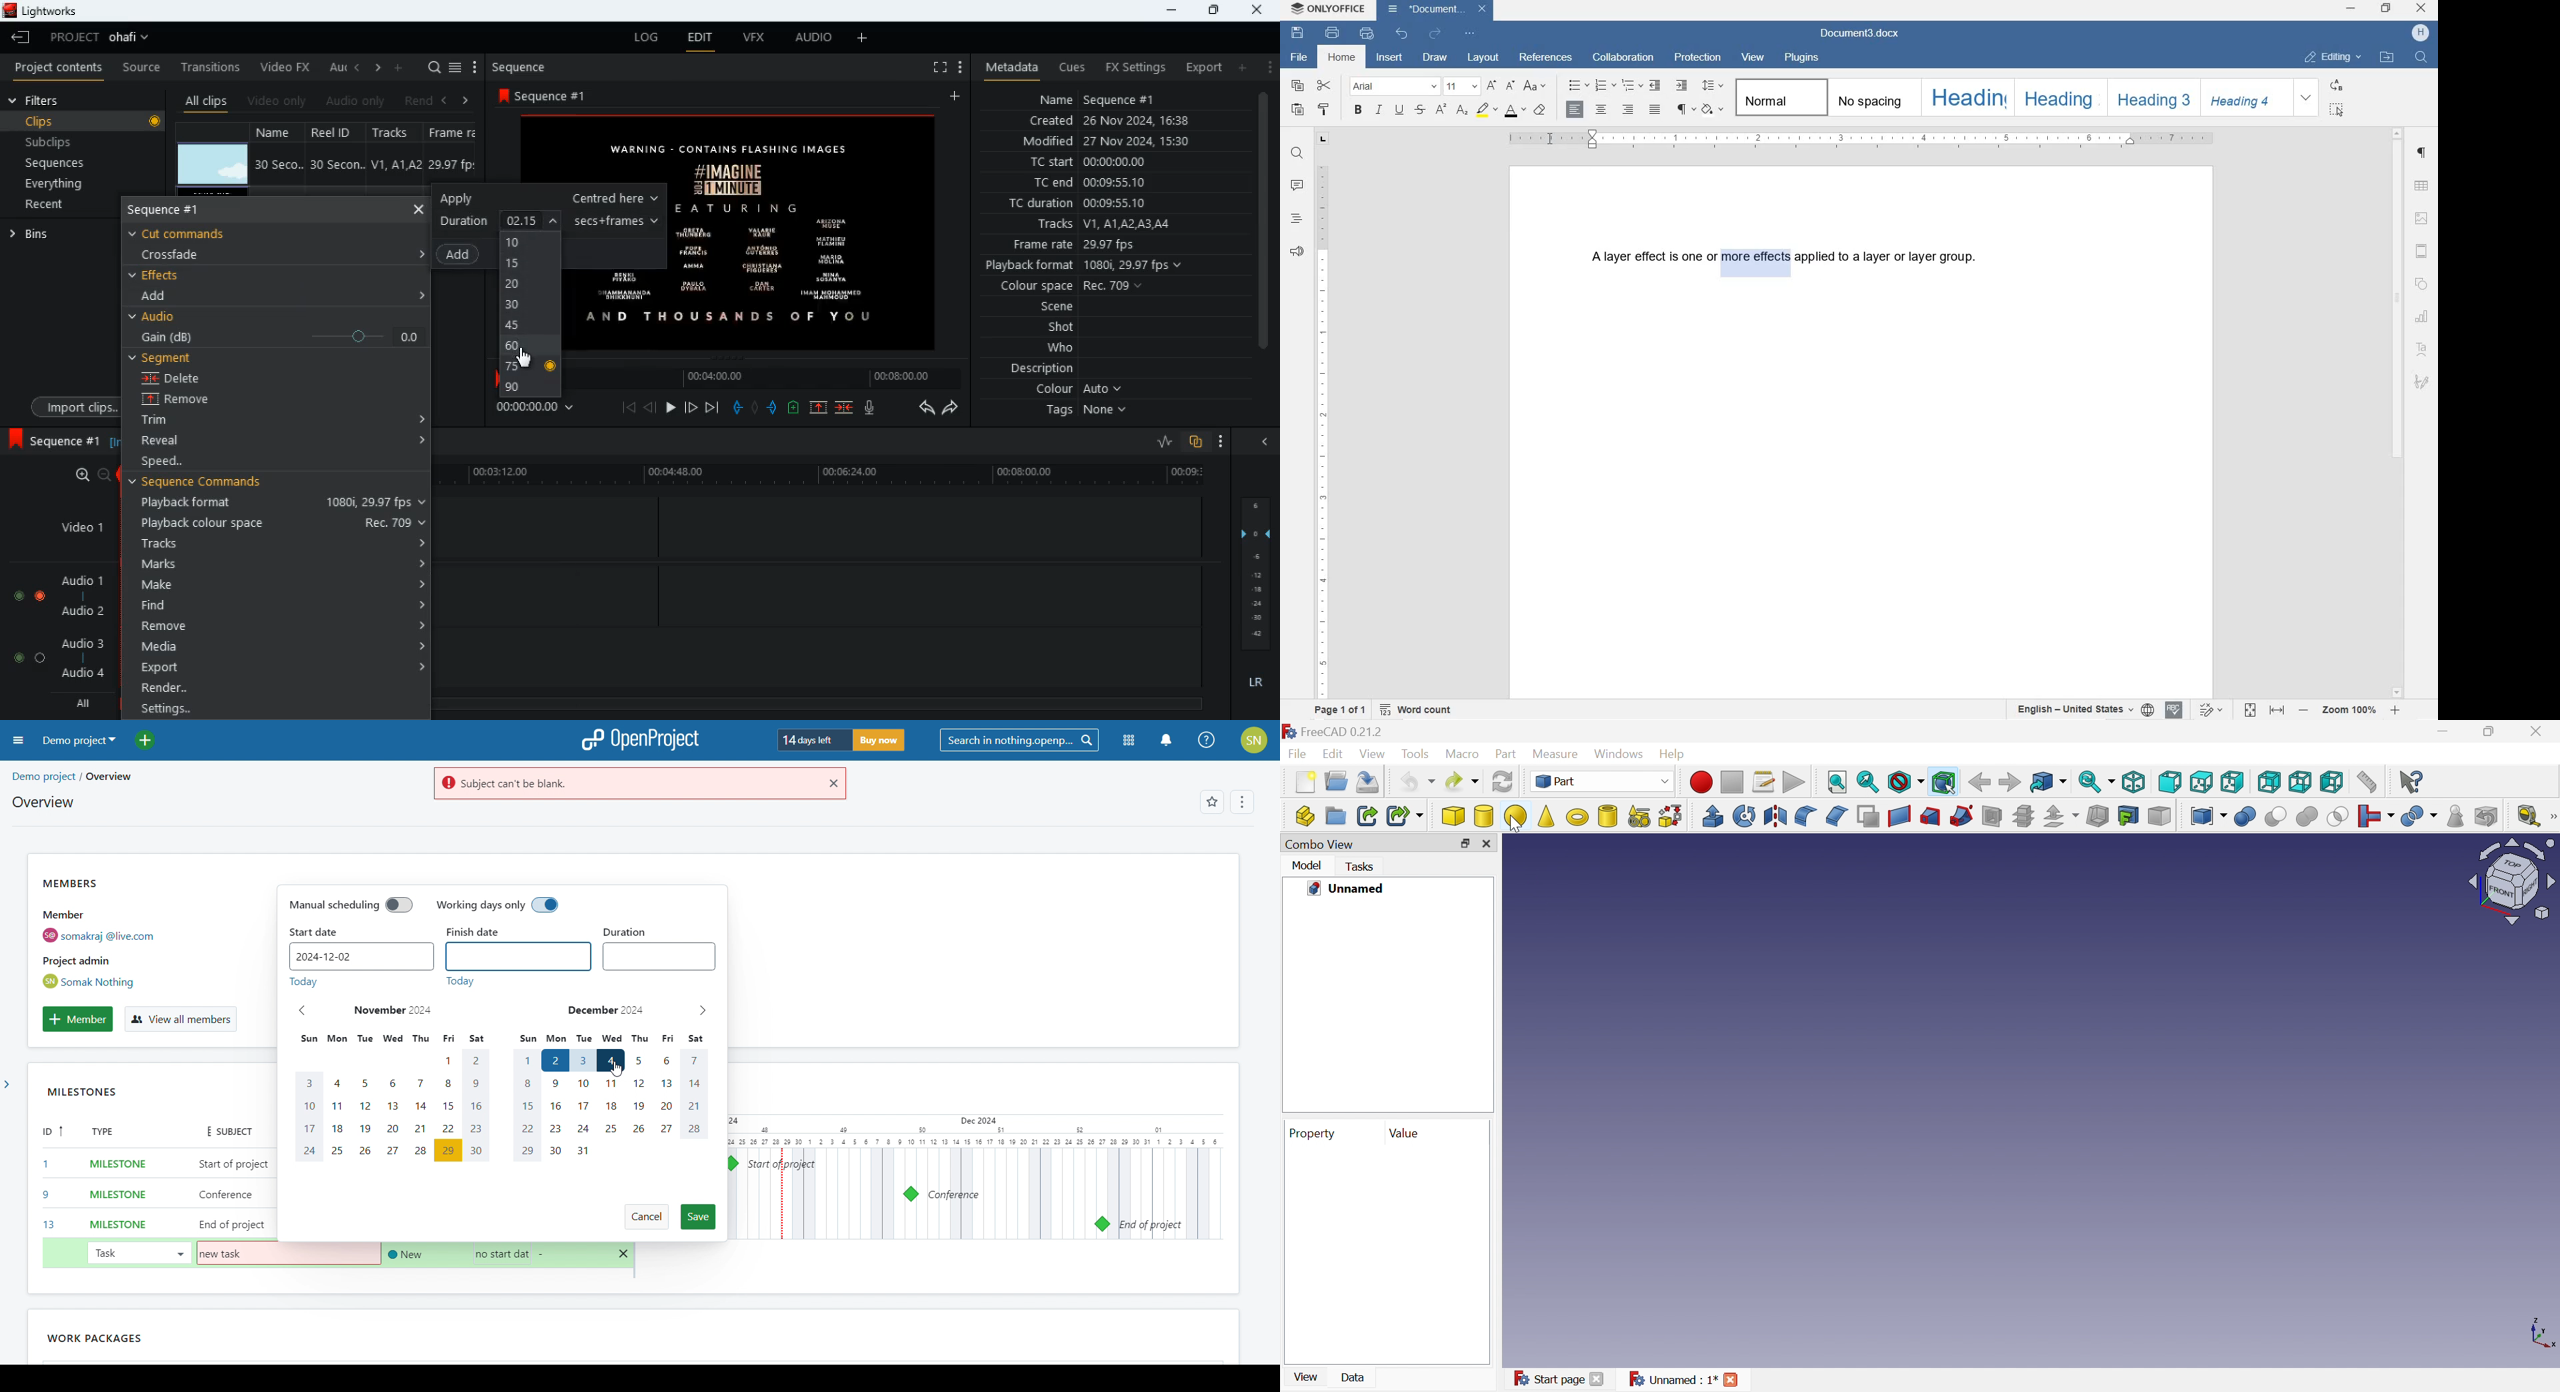 Image resolution: width=2576 pixels, height=1400 pixels. I want to click on Shape builder, so click(1670, 815).